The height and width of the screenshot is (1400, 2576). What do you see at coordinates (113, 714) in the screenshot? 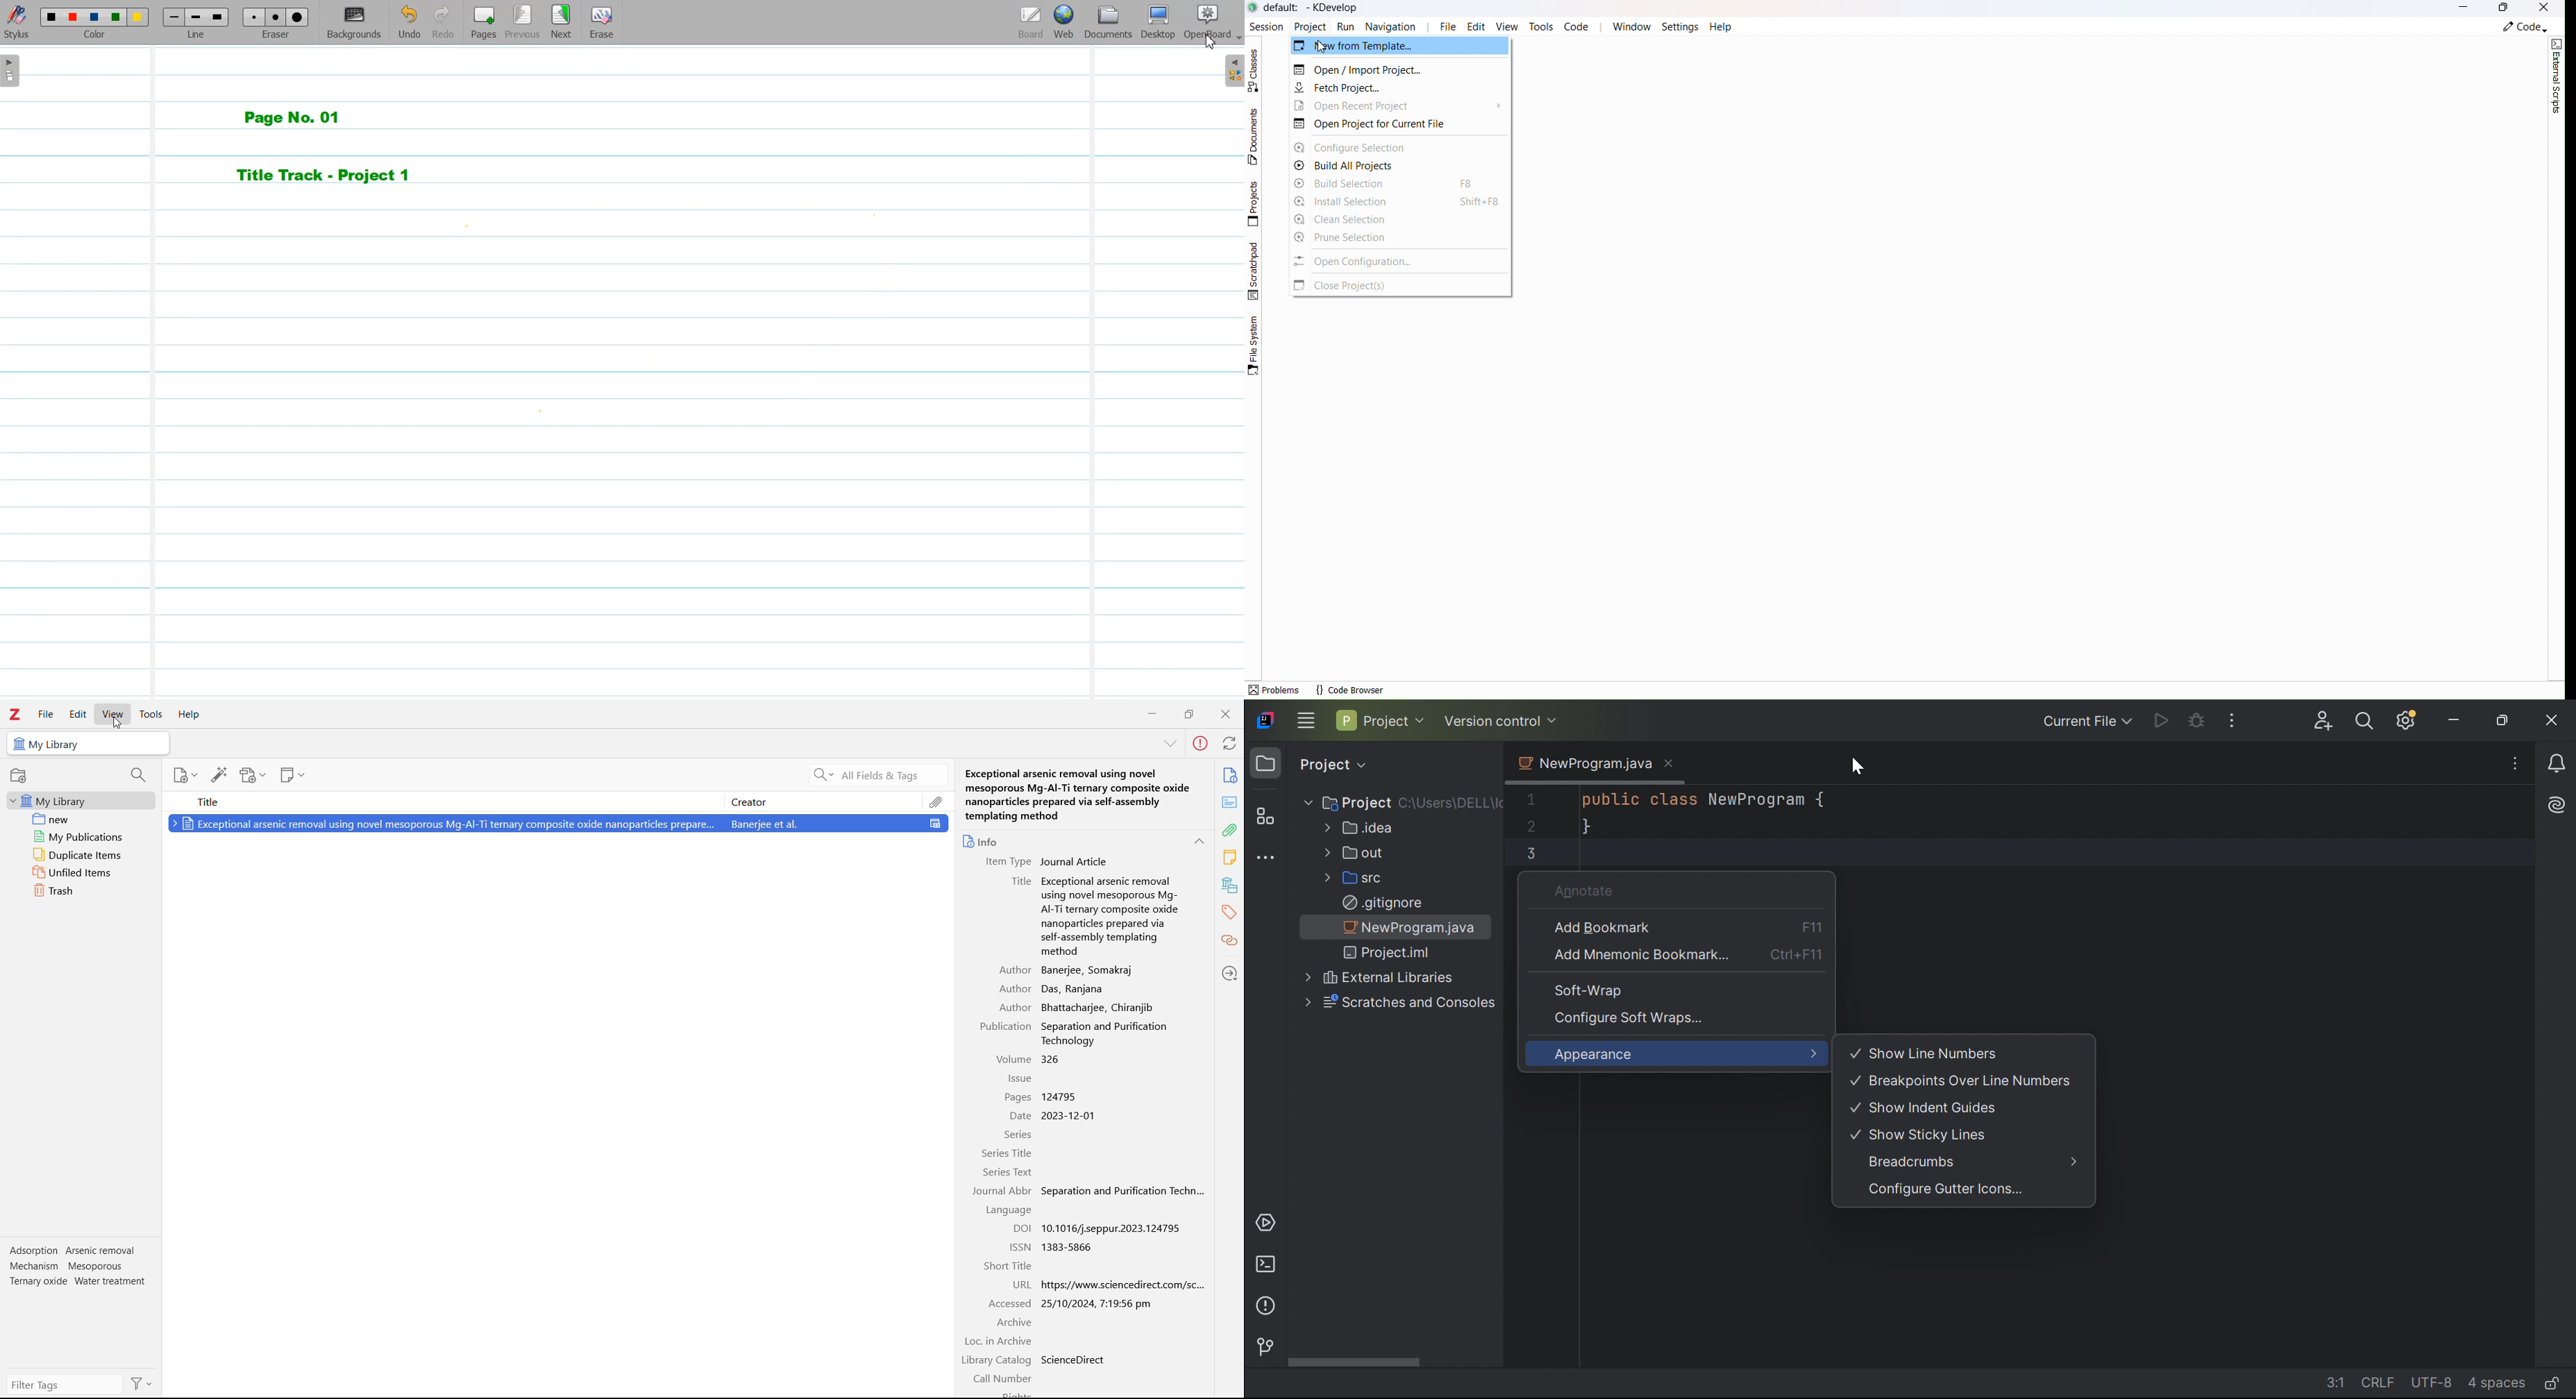
I see `view` at bounding box center [113, 714].